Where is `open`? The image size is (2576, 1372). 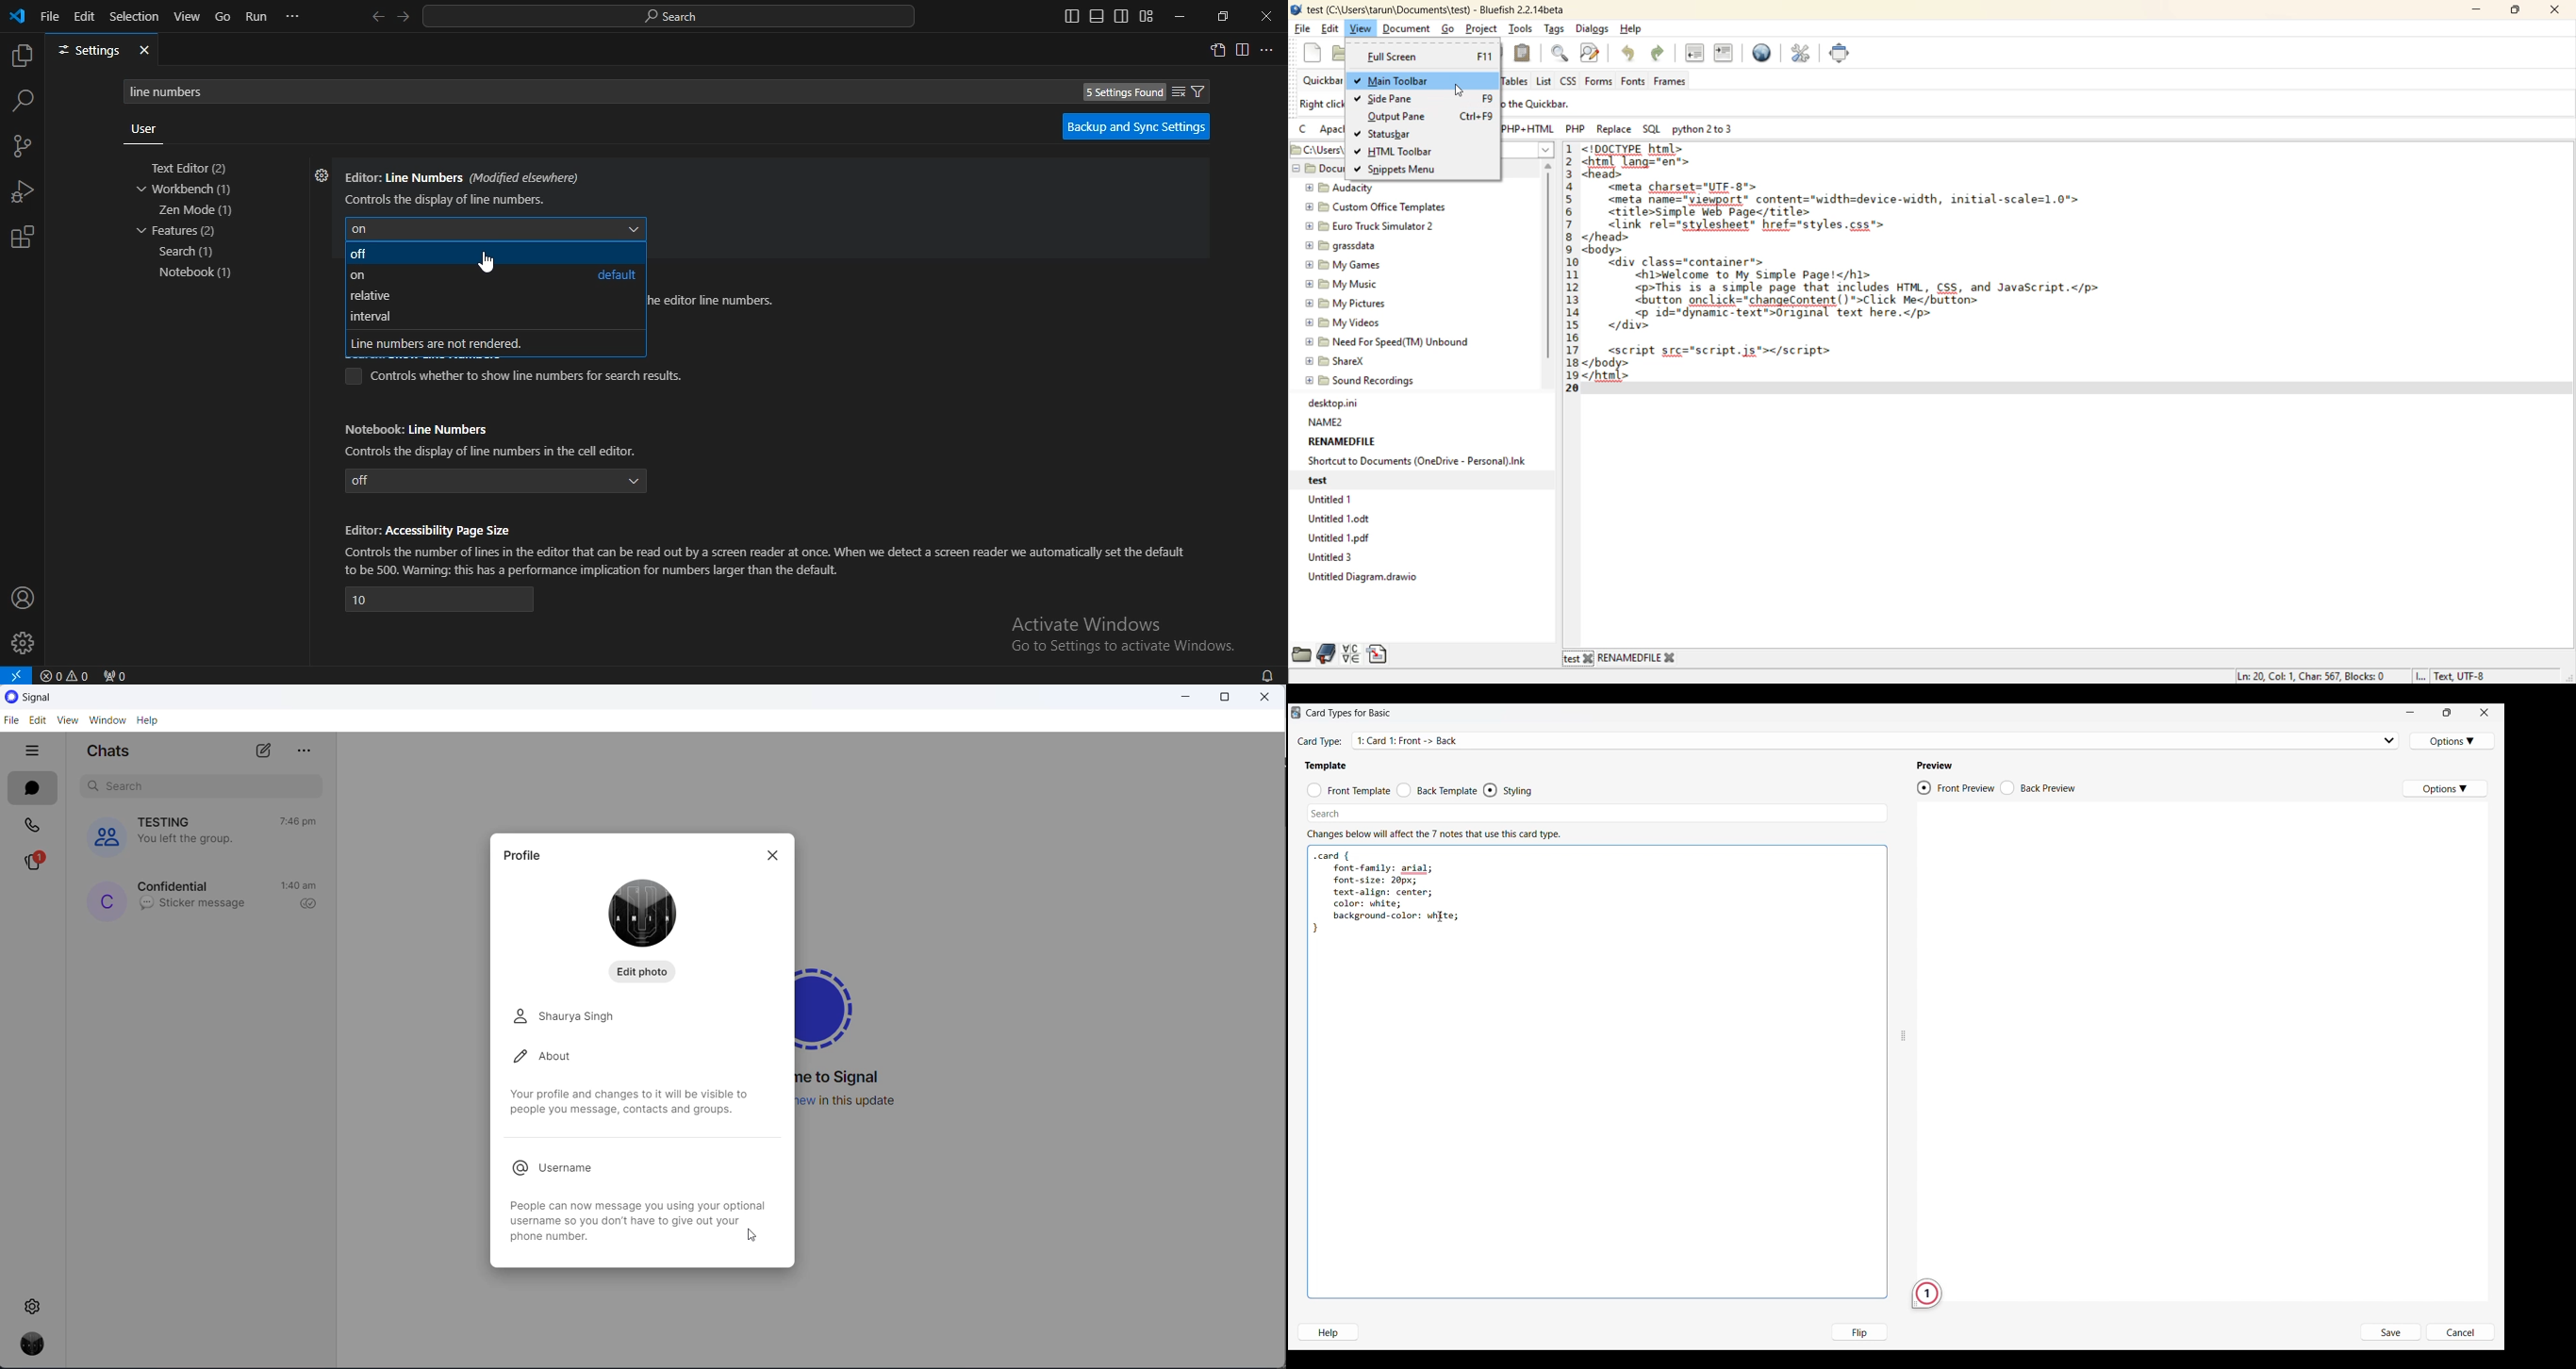 open is located at coordinates (1344, 52).